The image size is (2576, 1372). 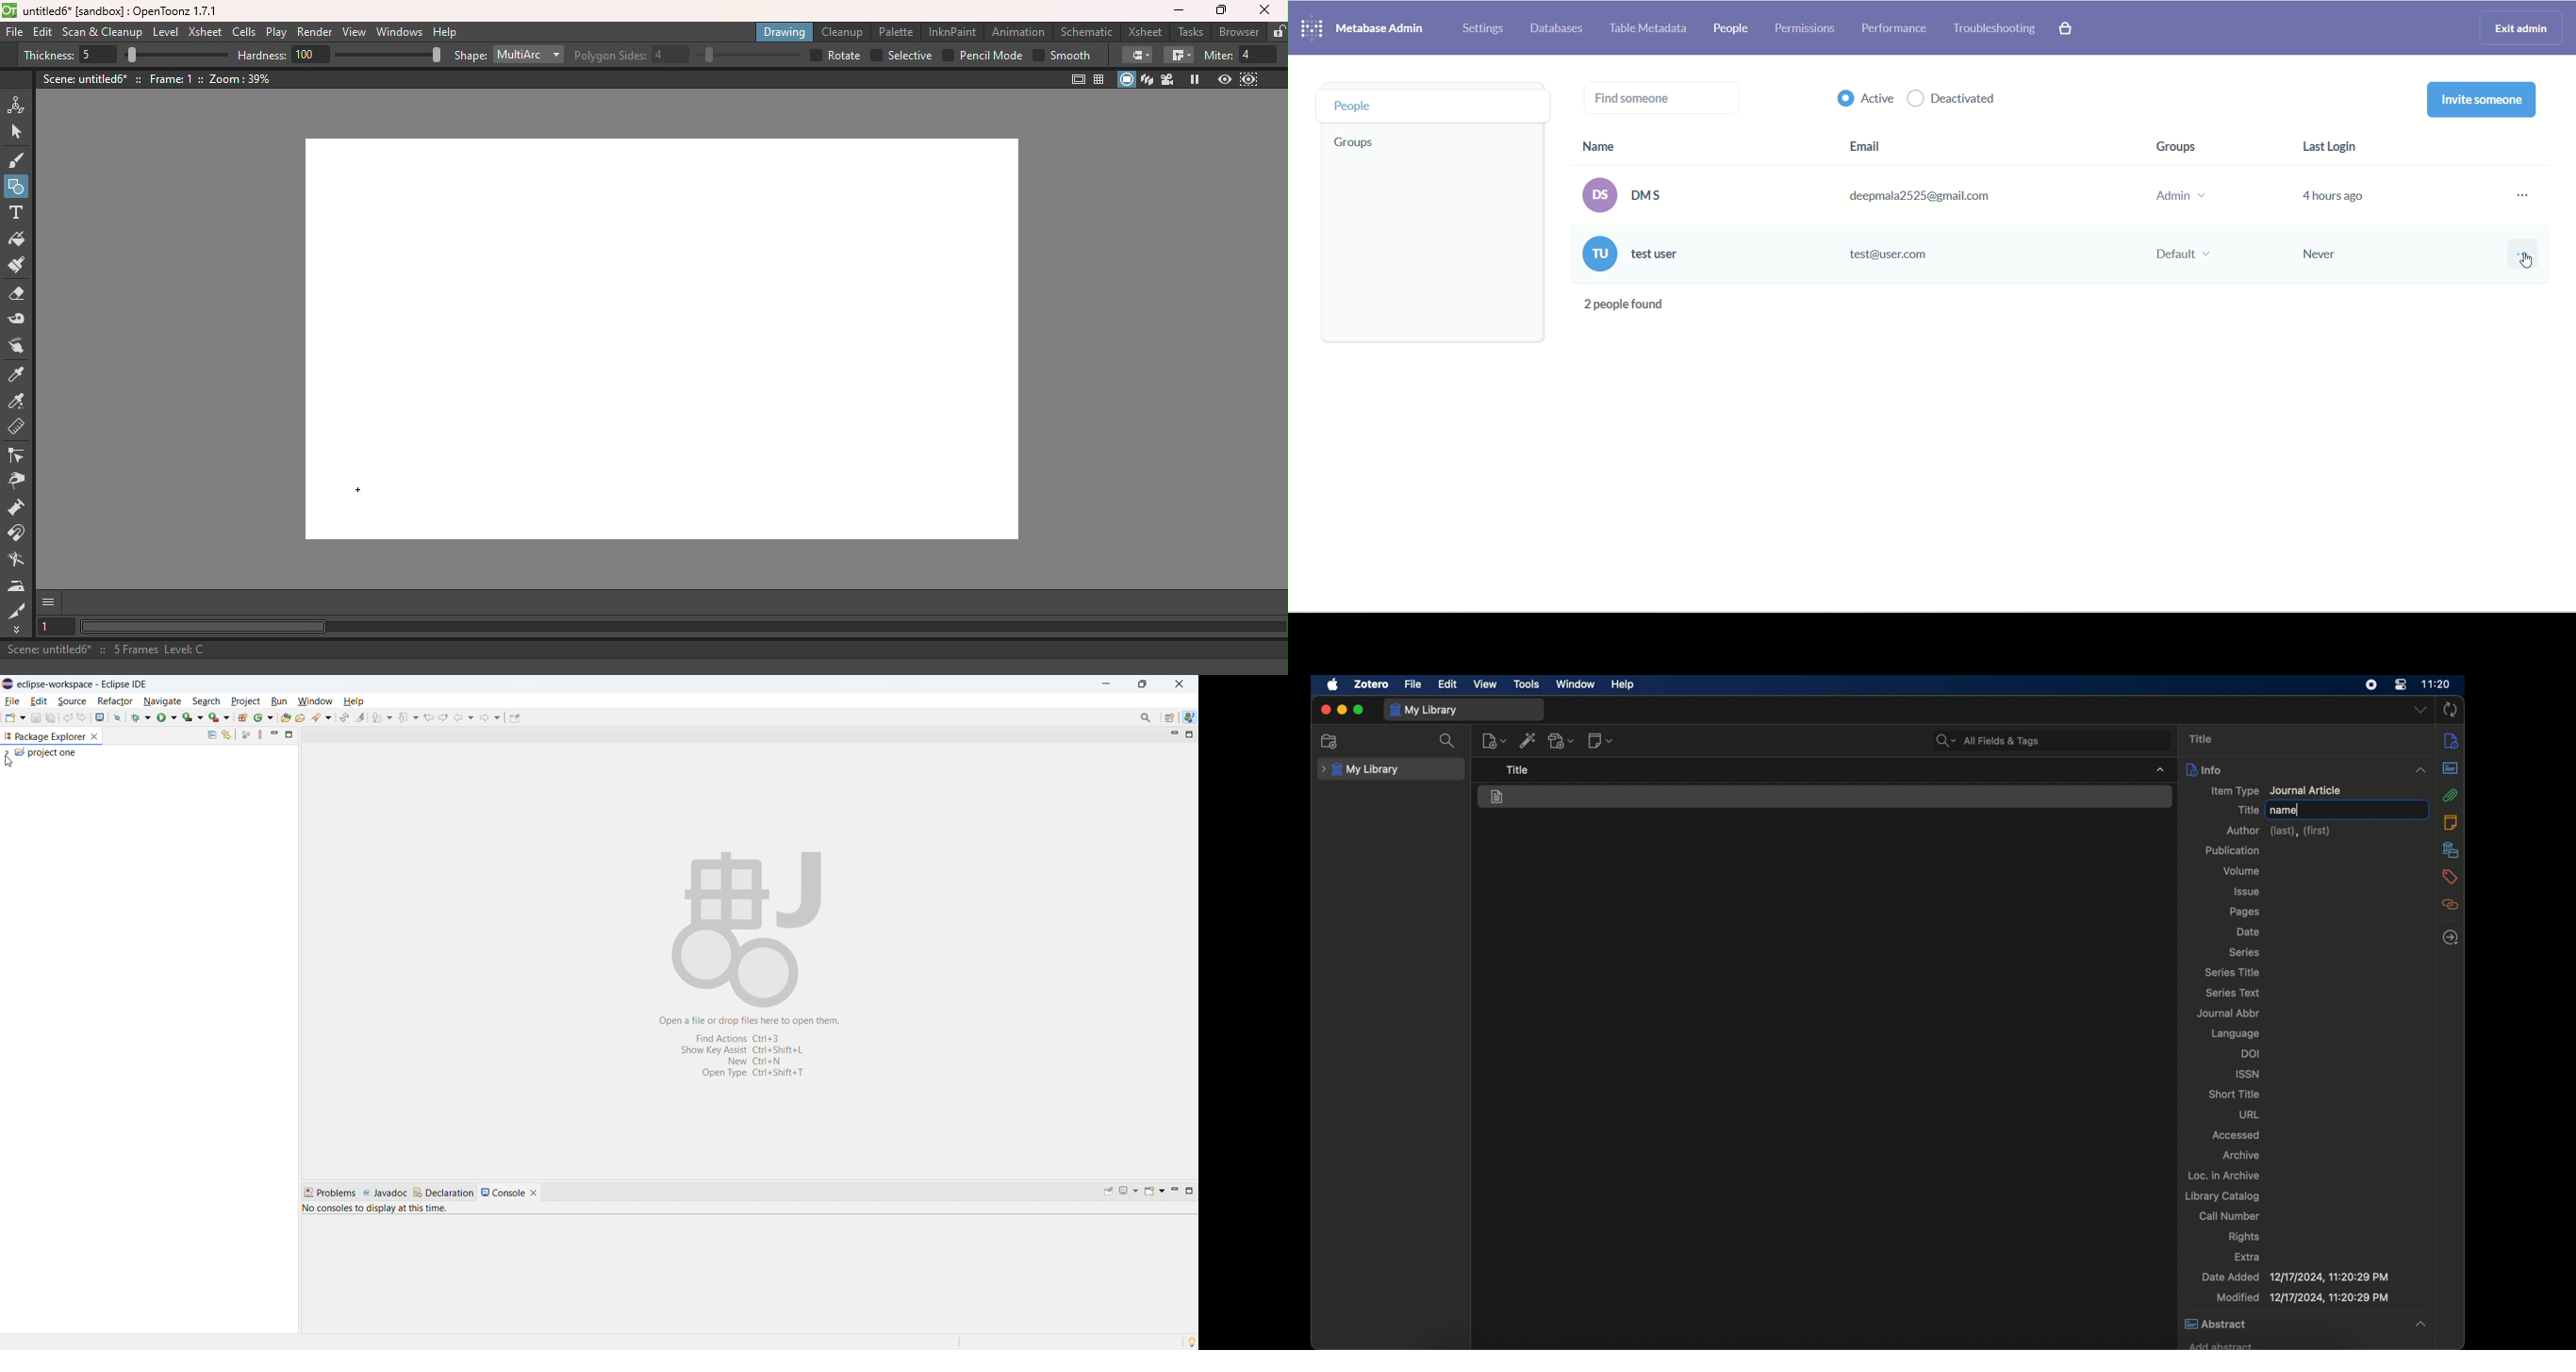 I want to click on maximize, so click(x=1359, y=709).